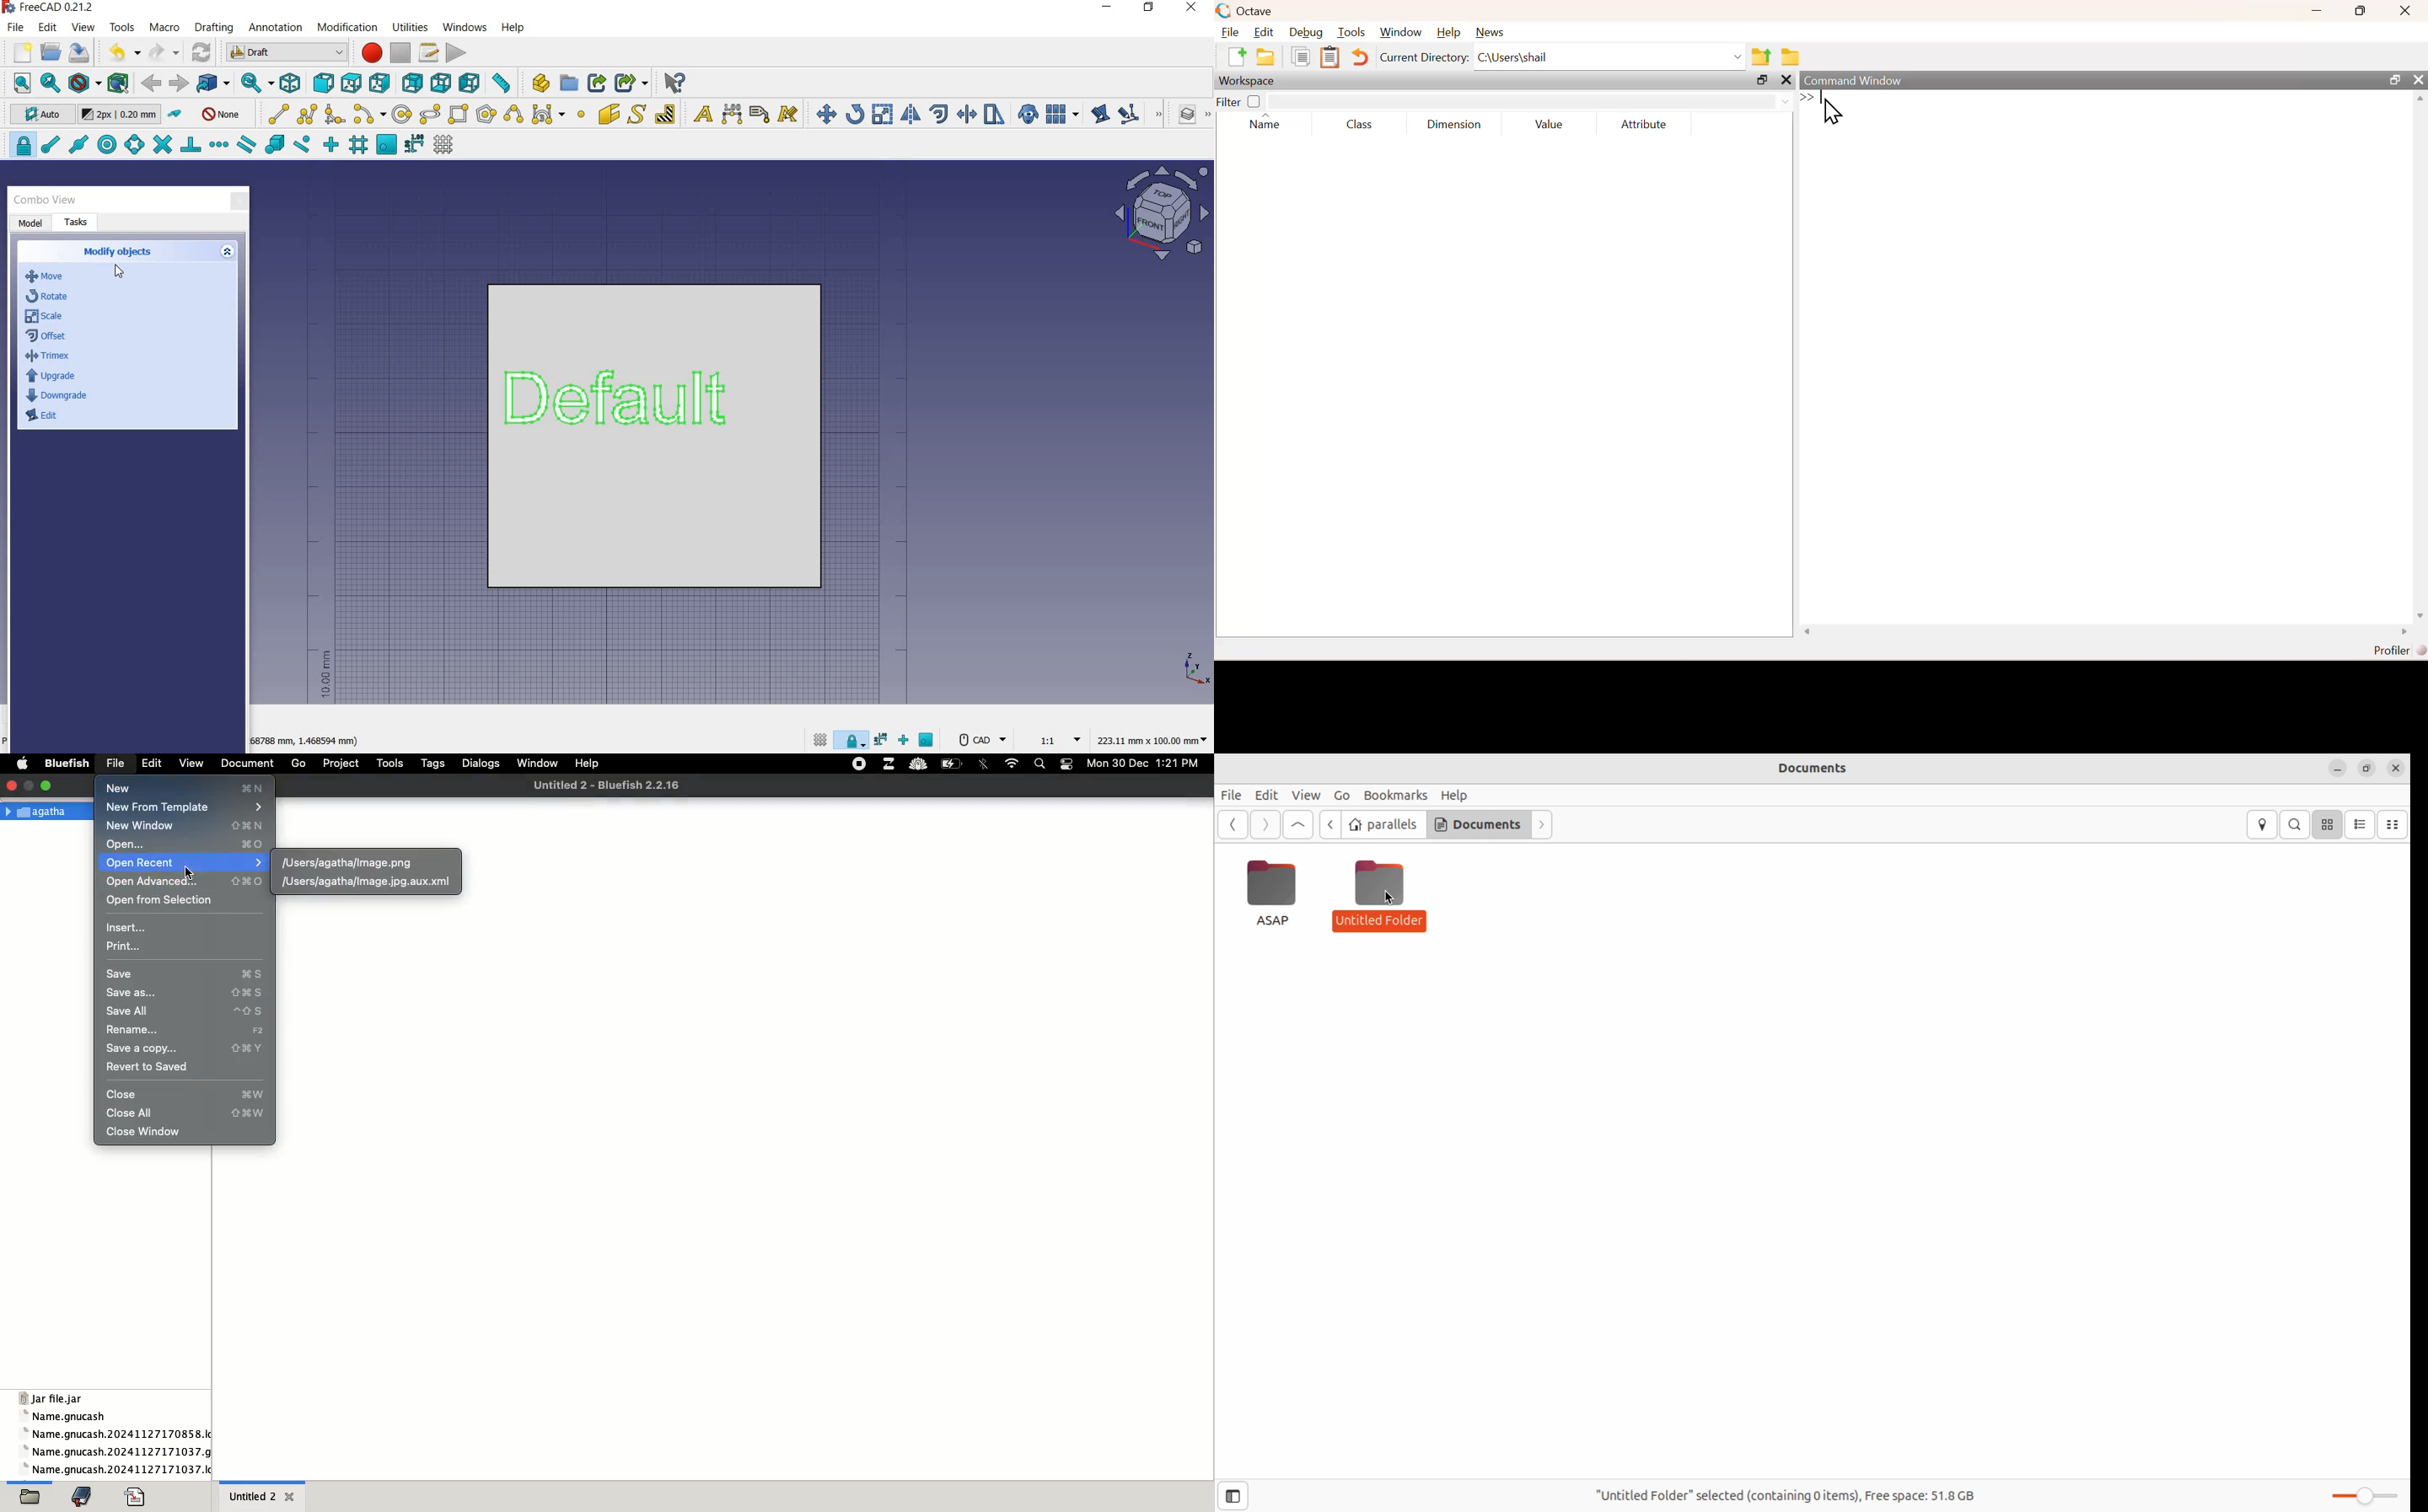 The image size is (2436, 1512). Describe the element at coordinates (91, 225) in the screenshot. I see `tasks` at that location.